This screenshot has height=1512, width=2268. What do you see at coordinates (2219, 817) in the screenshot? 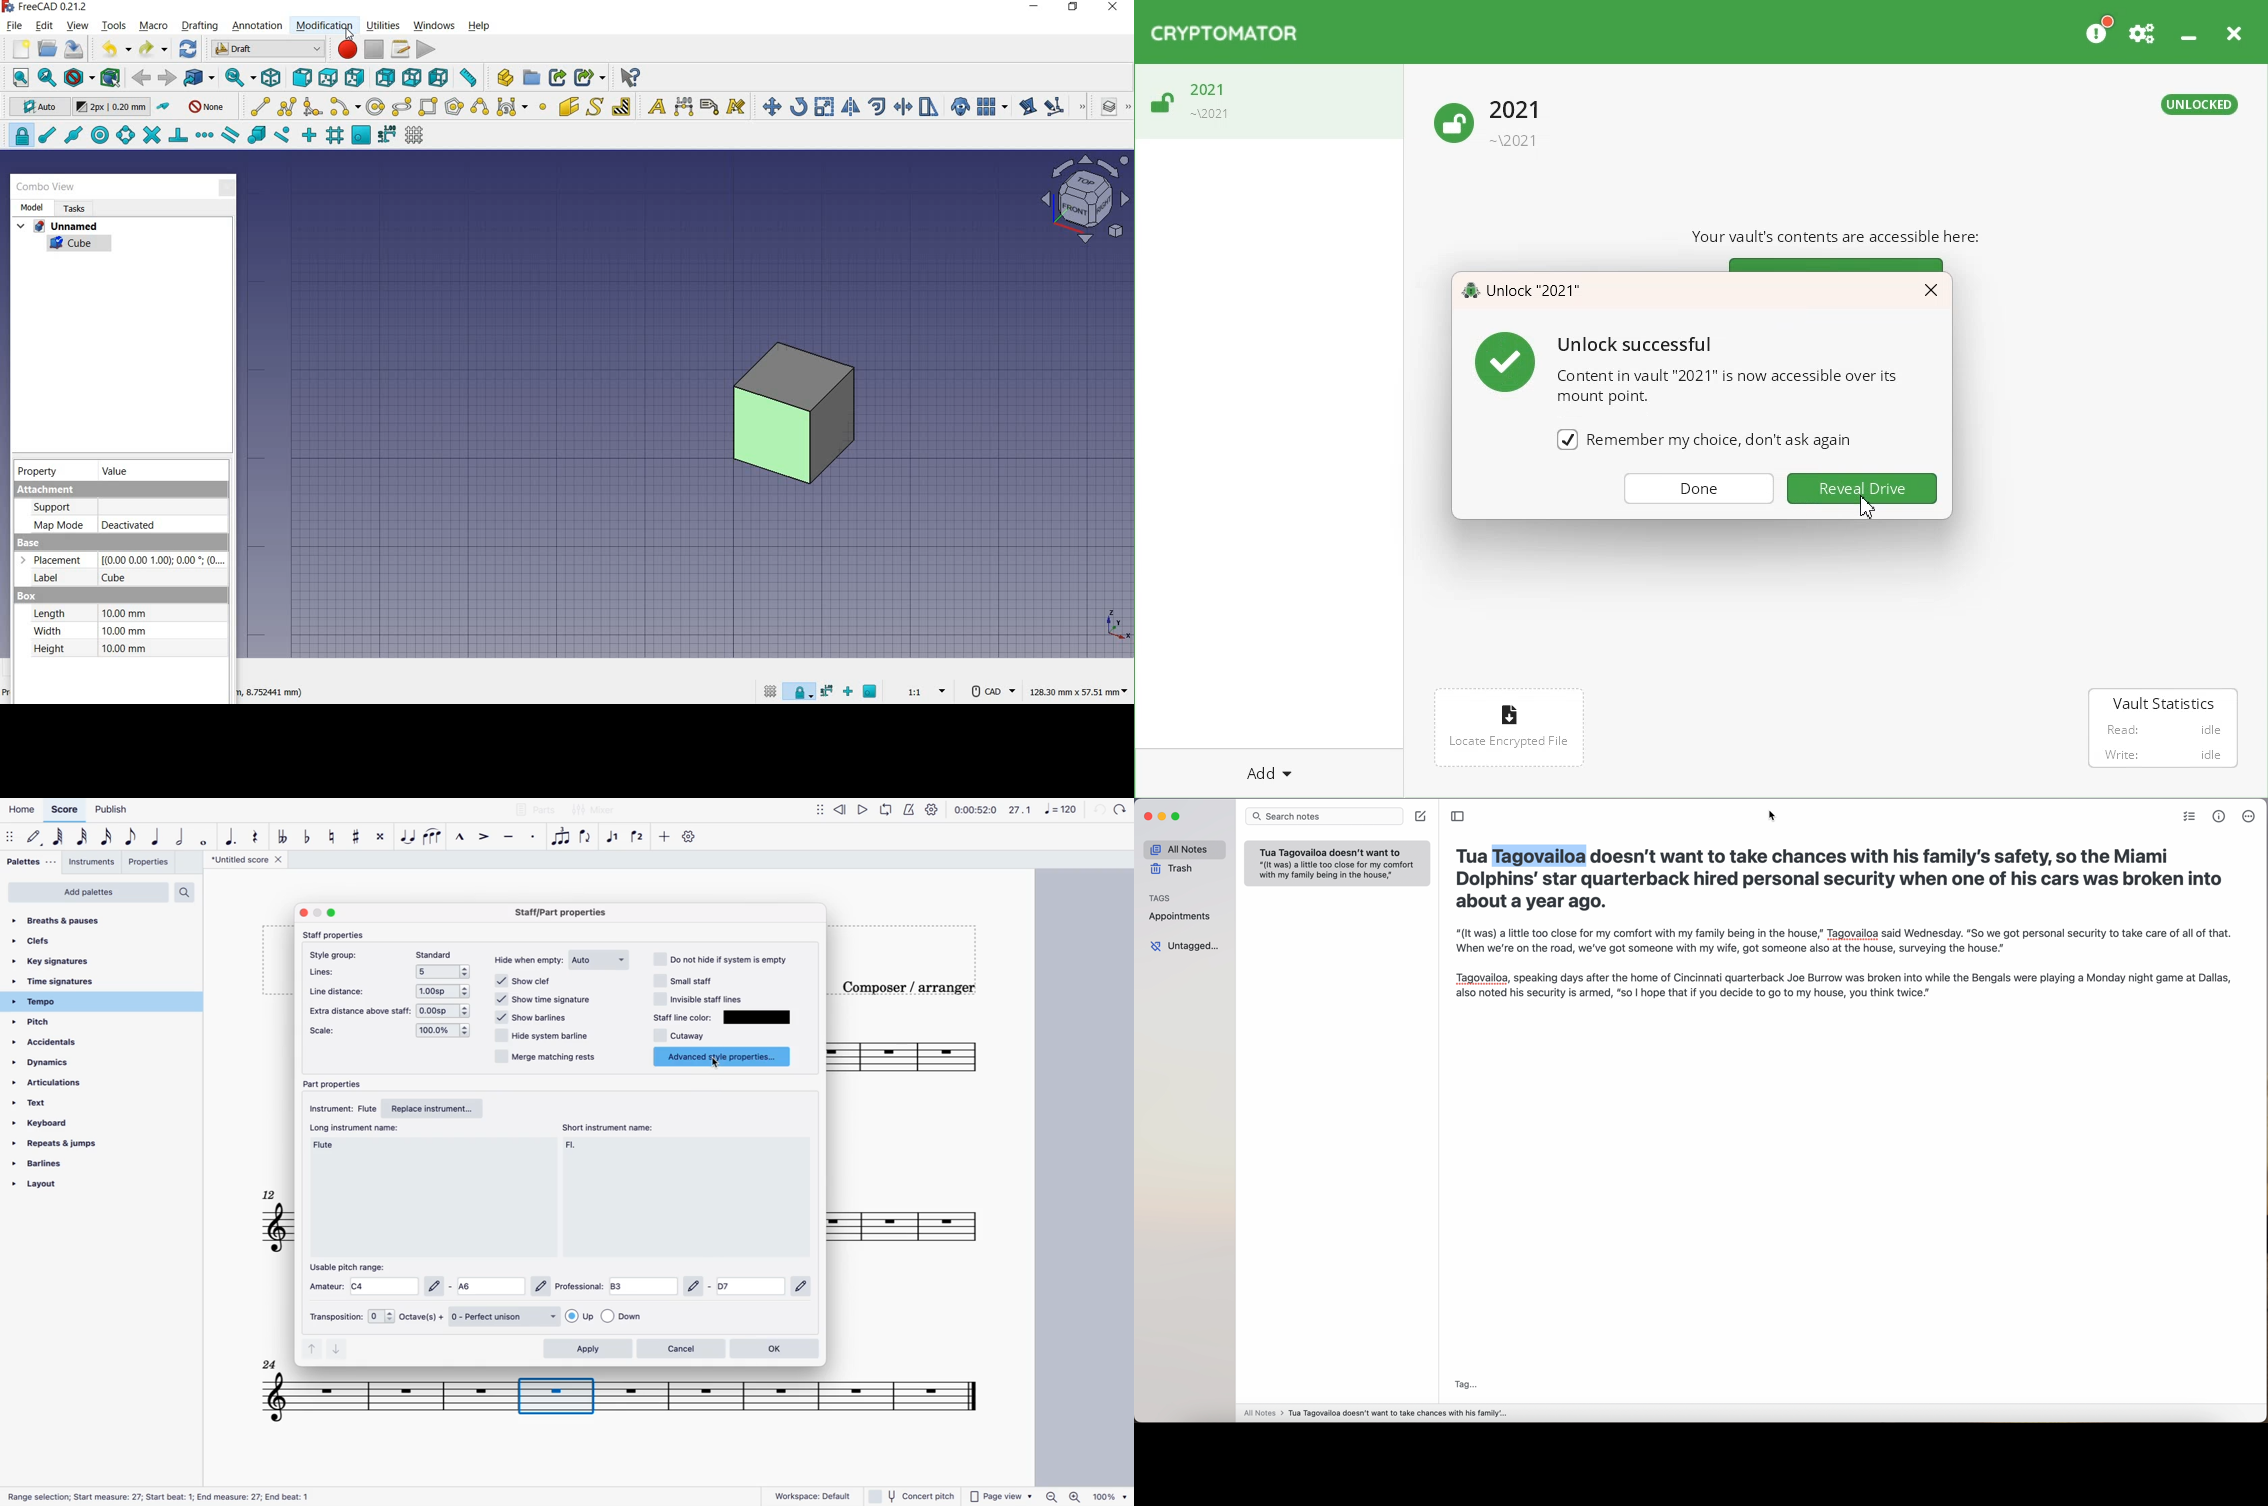
I see `metrics` at bounding box center [2219, 817].